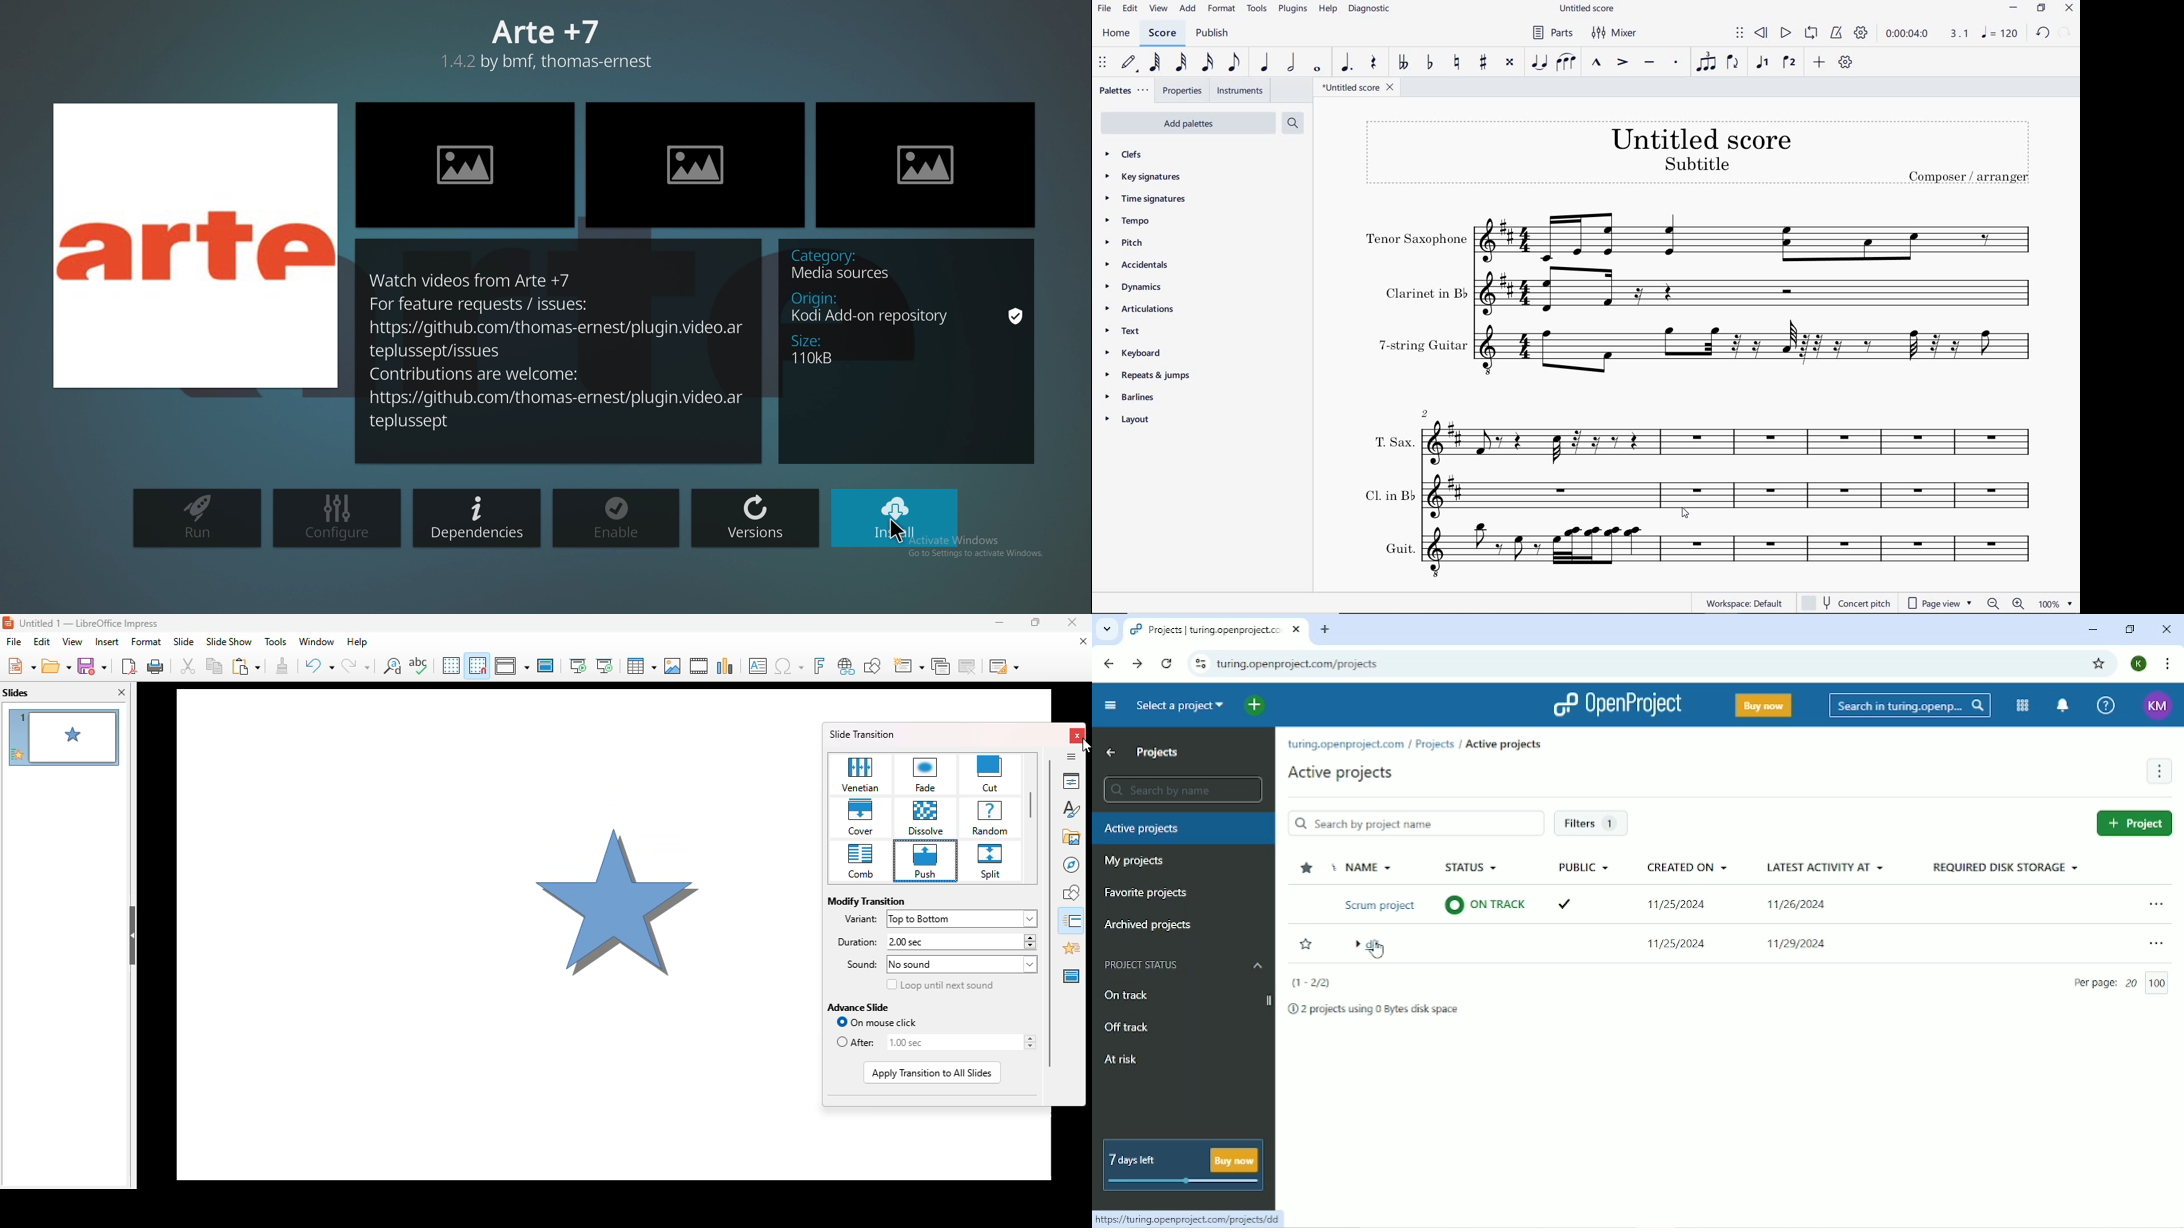 The image size is (2184, 1232). I want to click on insert hyperlink, so click(847, 667).